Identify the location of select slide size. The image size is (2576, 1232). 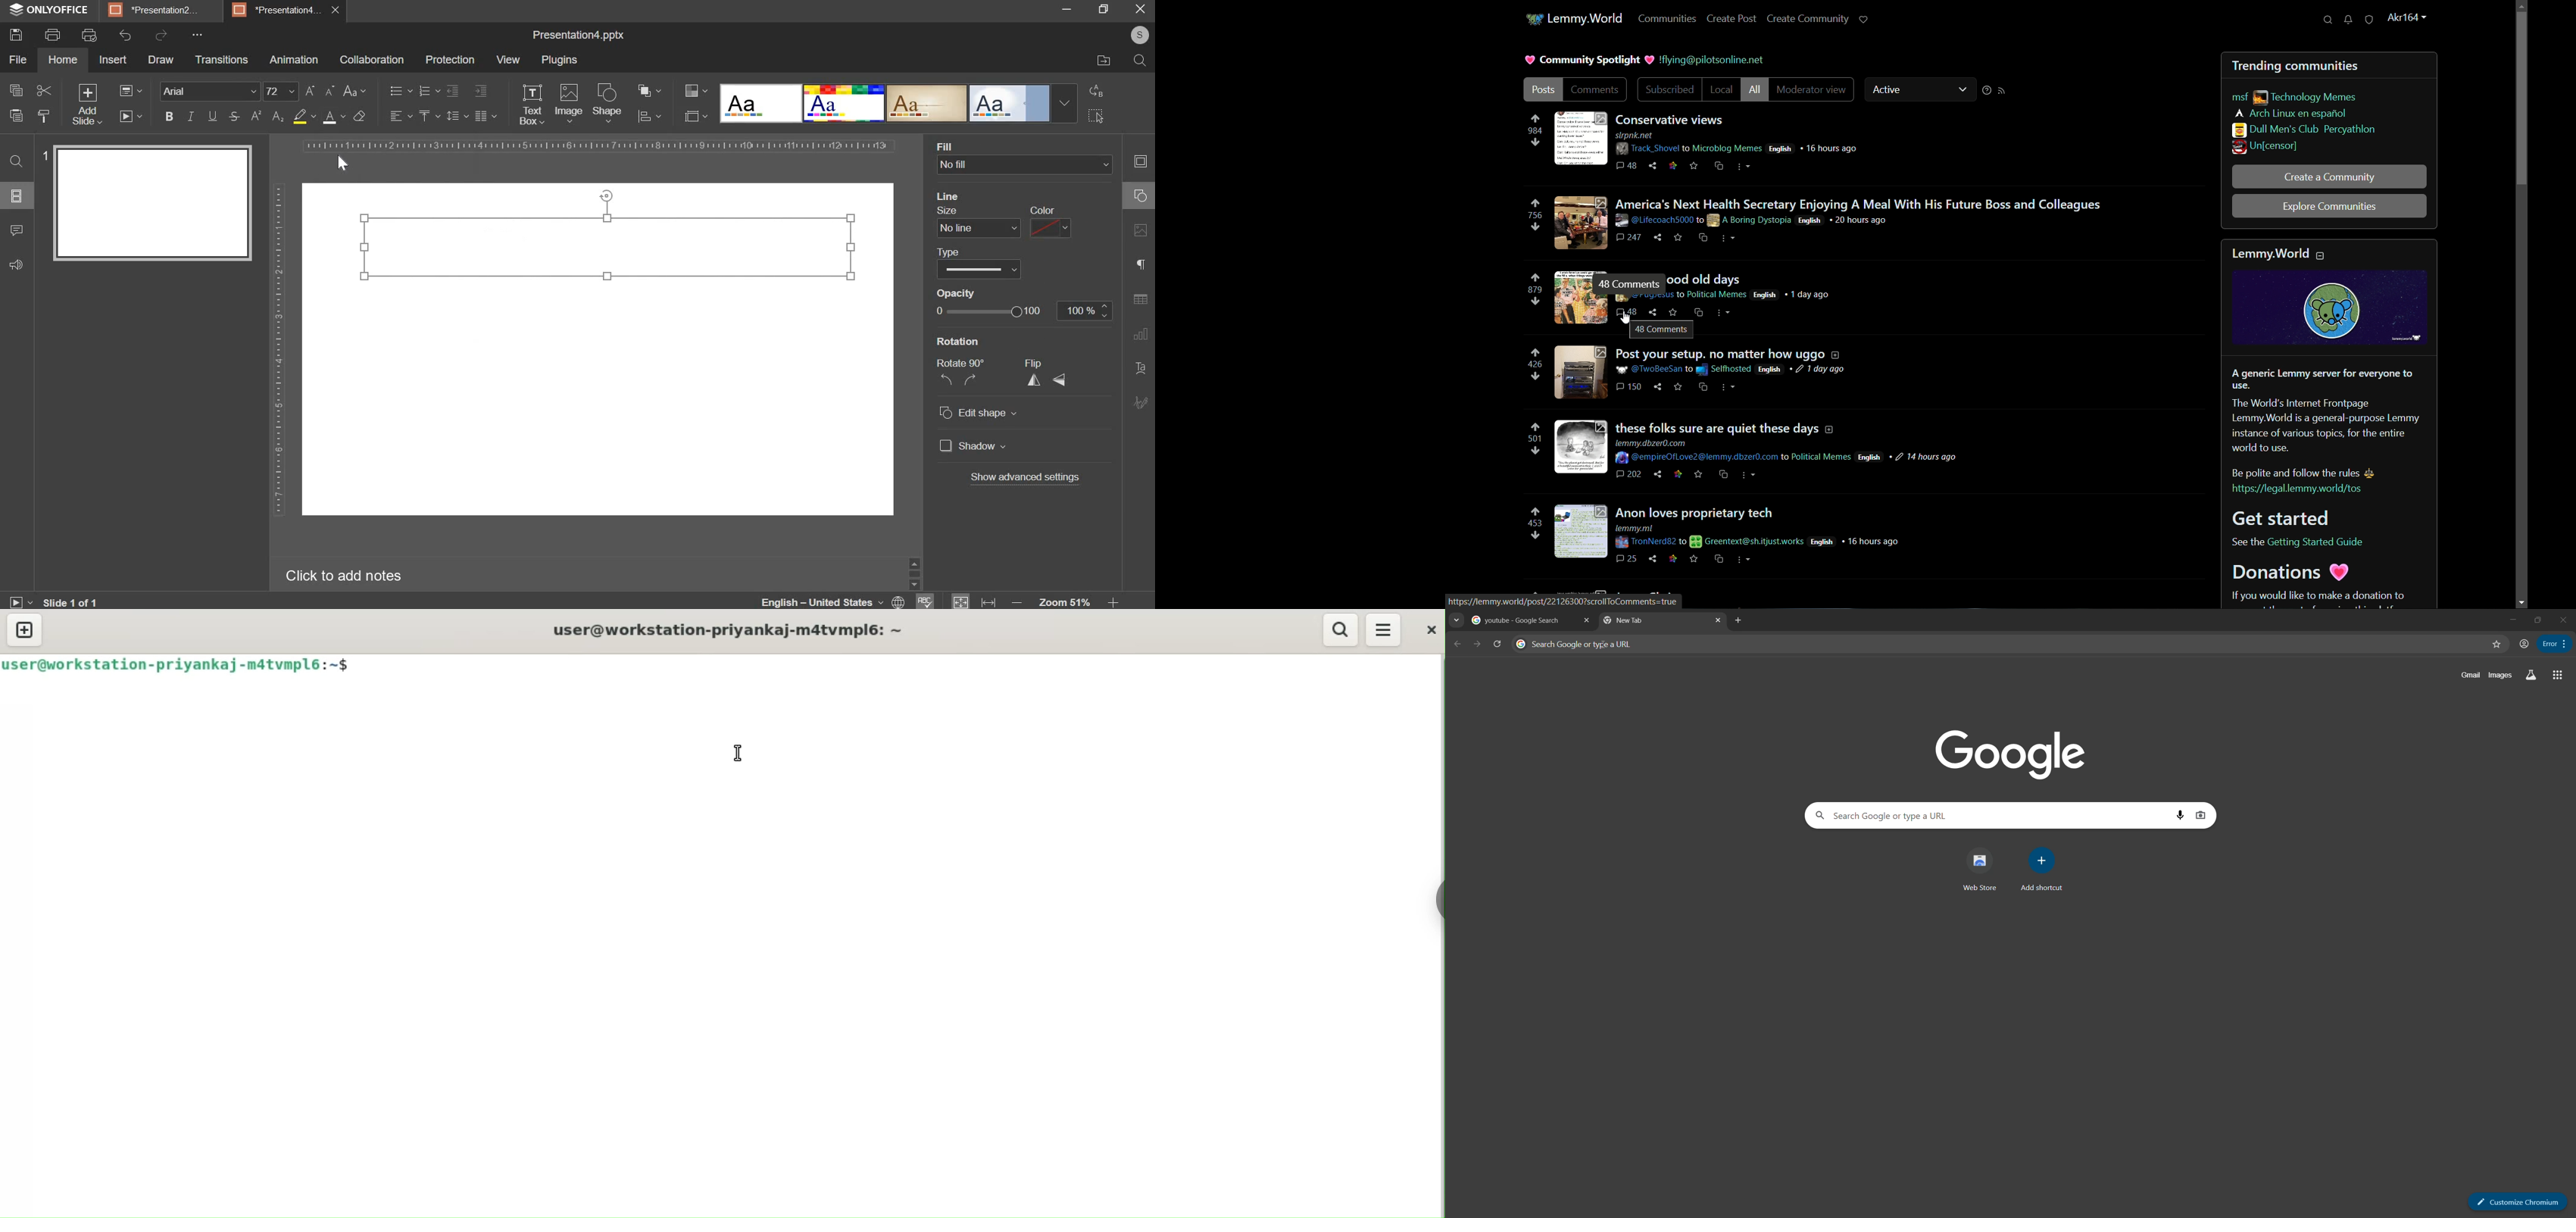
(696, 116).